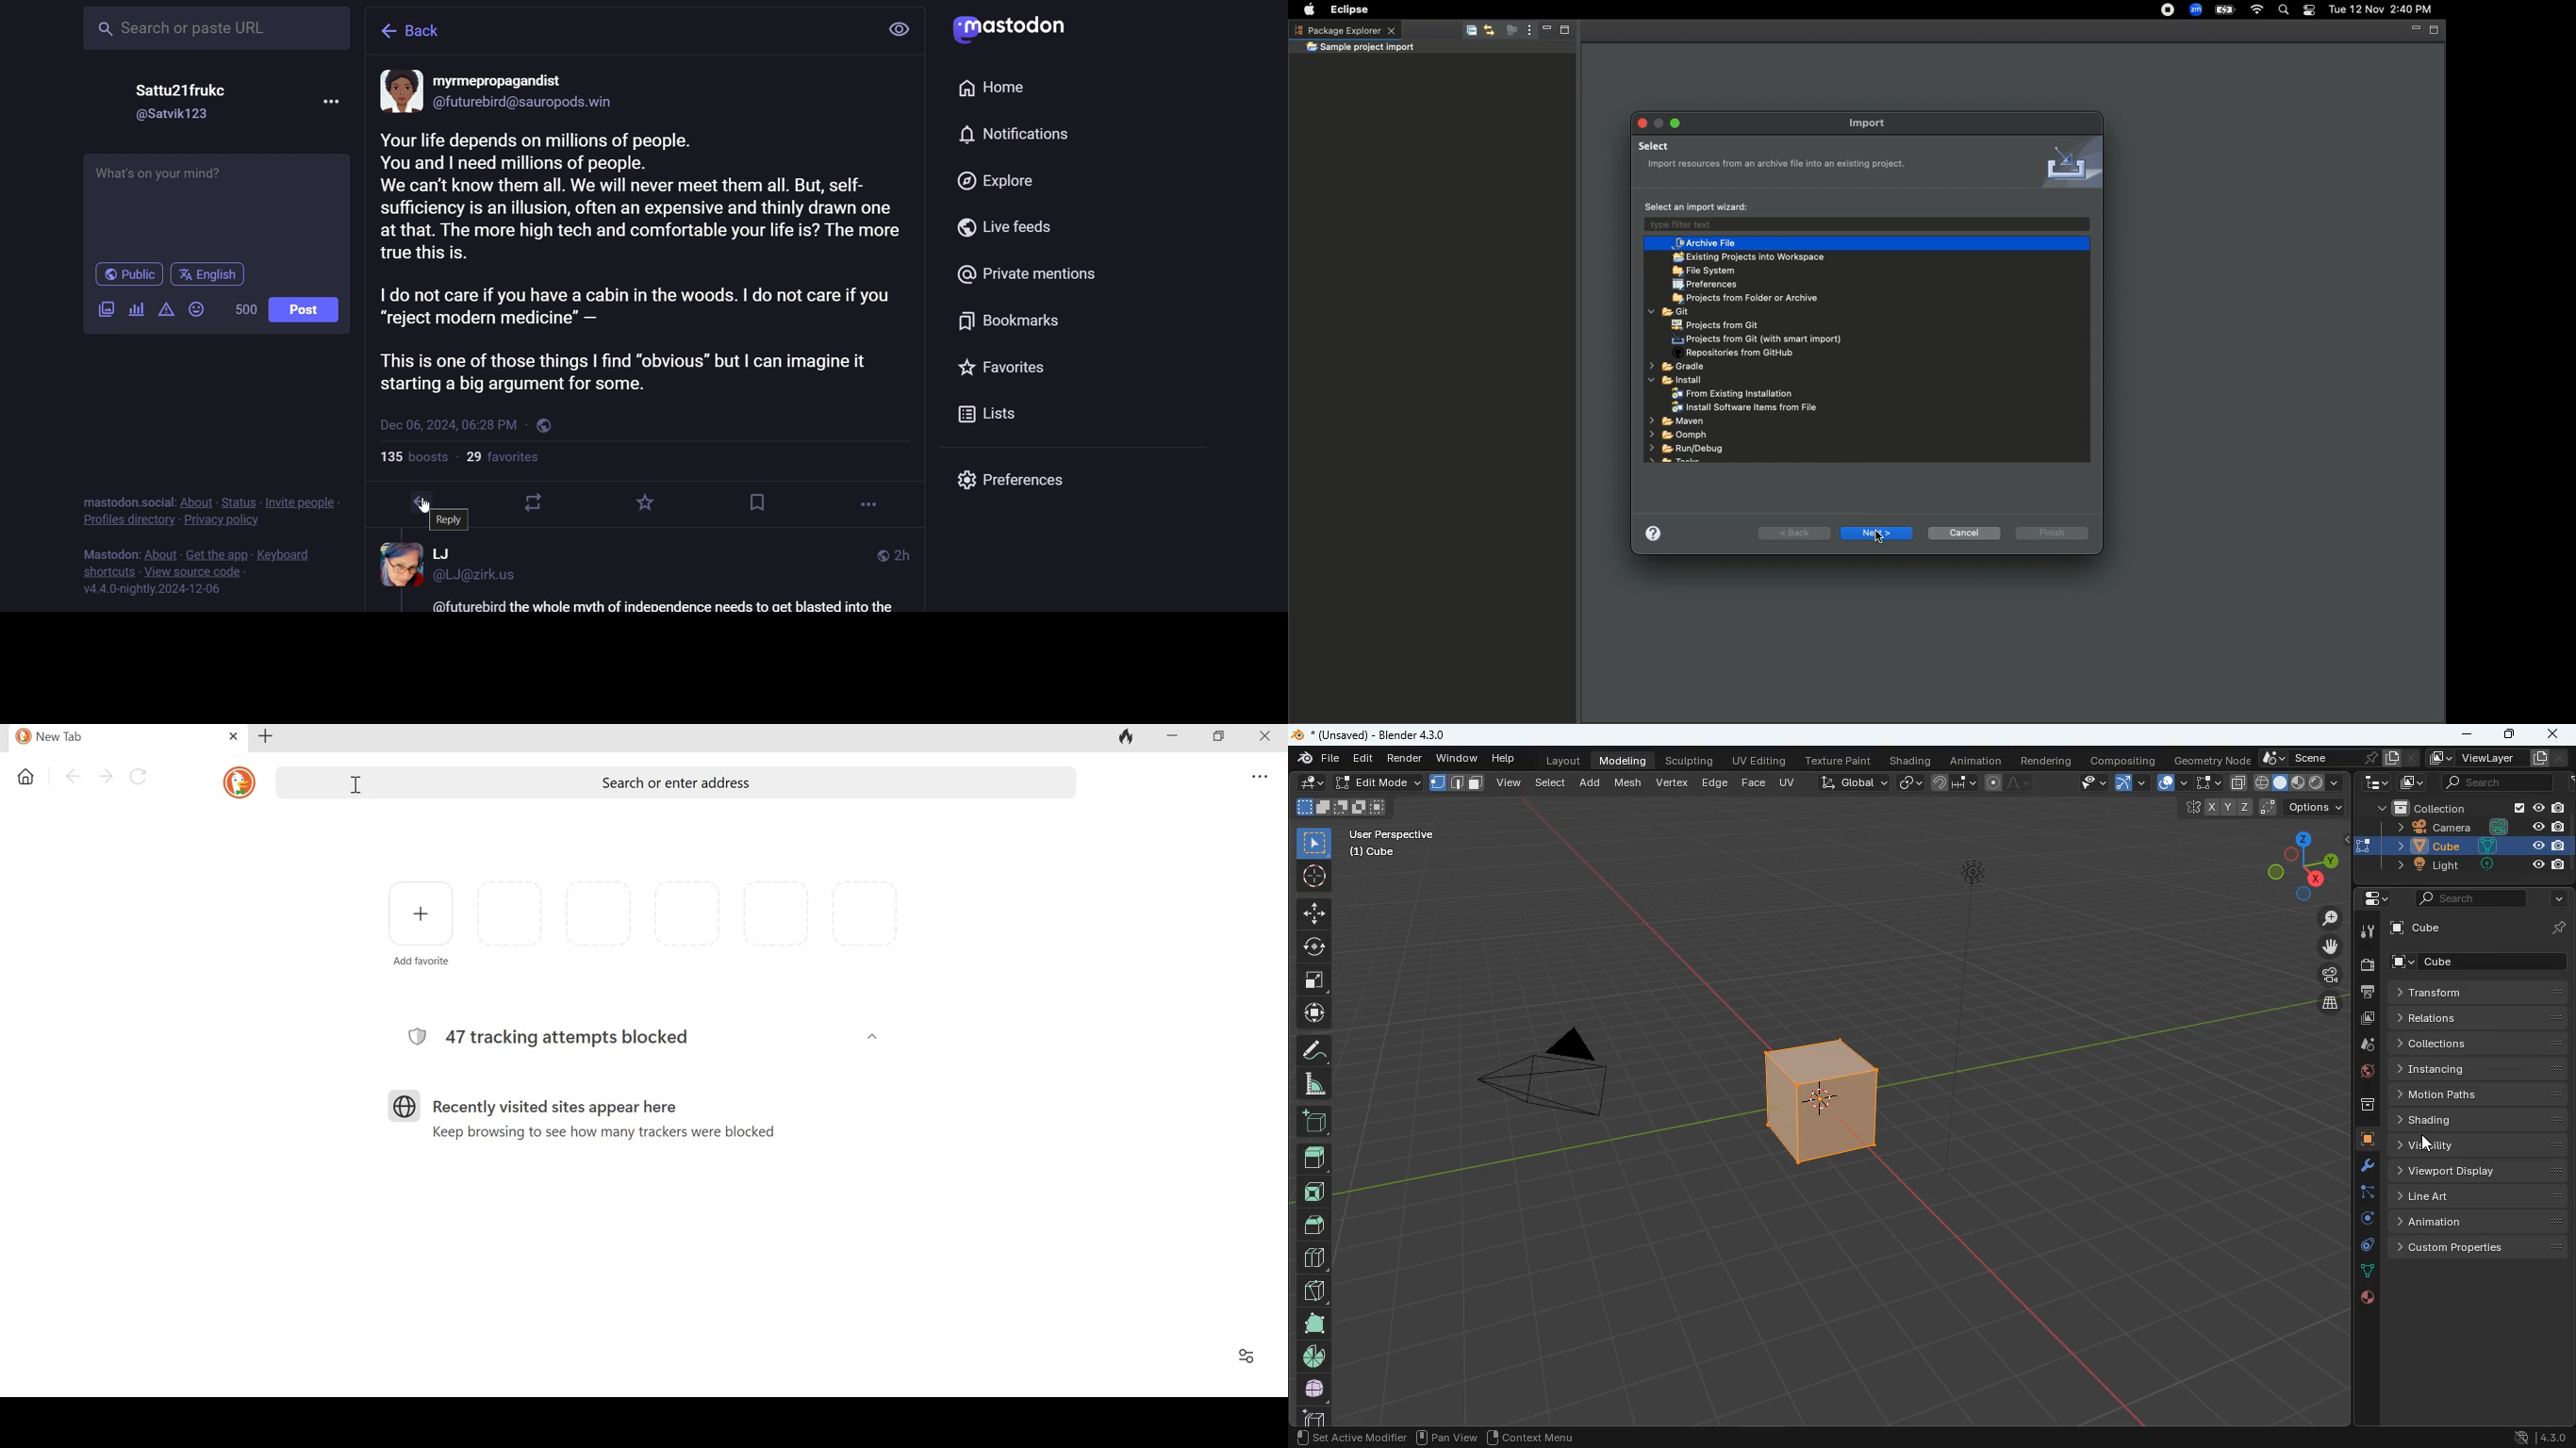  Describe the element at coordinates (1024, 276) in the screenshot. I see `private mention` at that location.